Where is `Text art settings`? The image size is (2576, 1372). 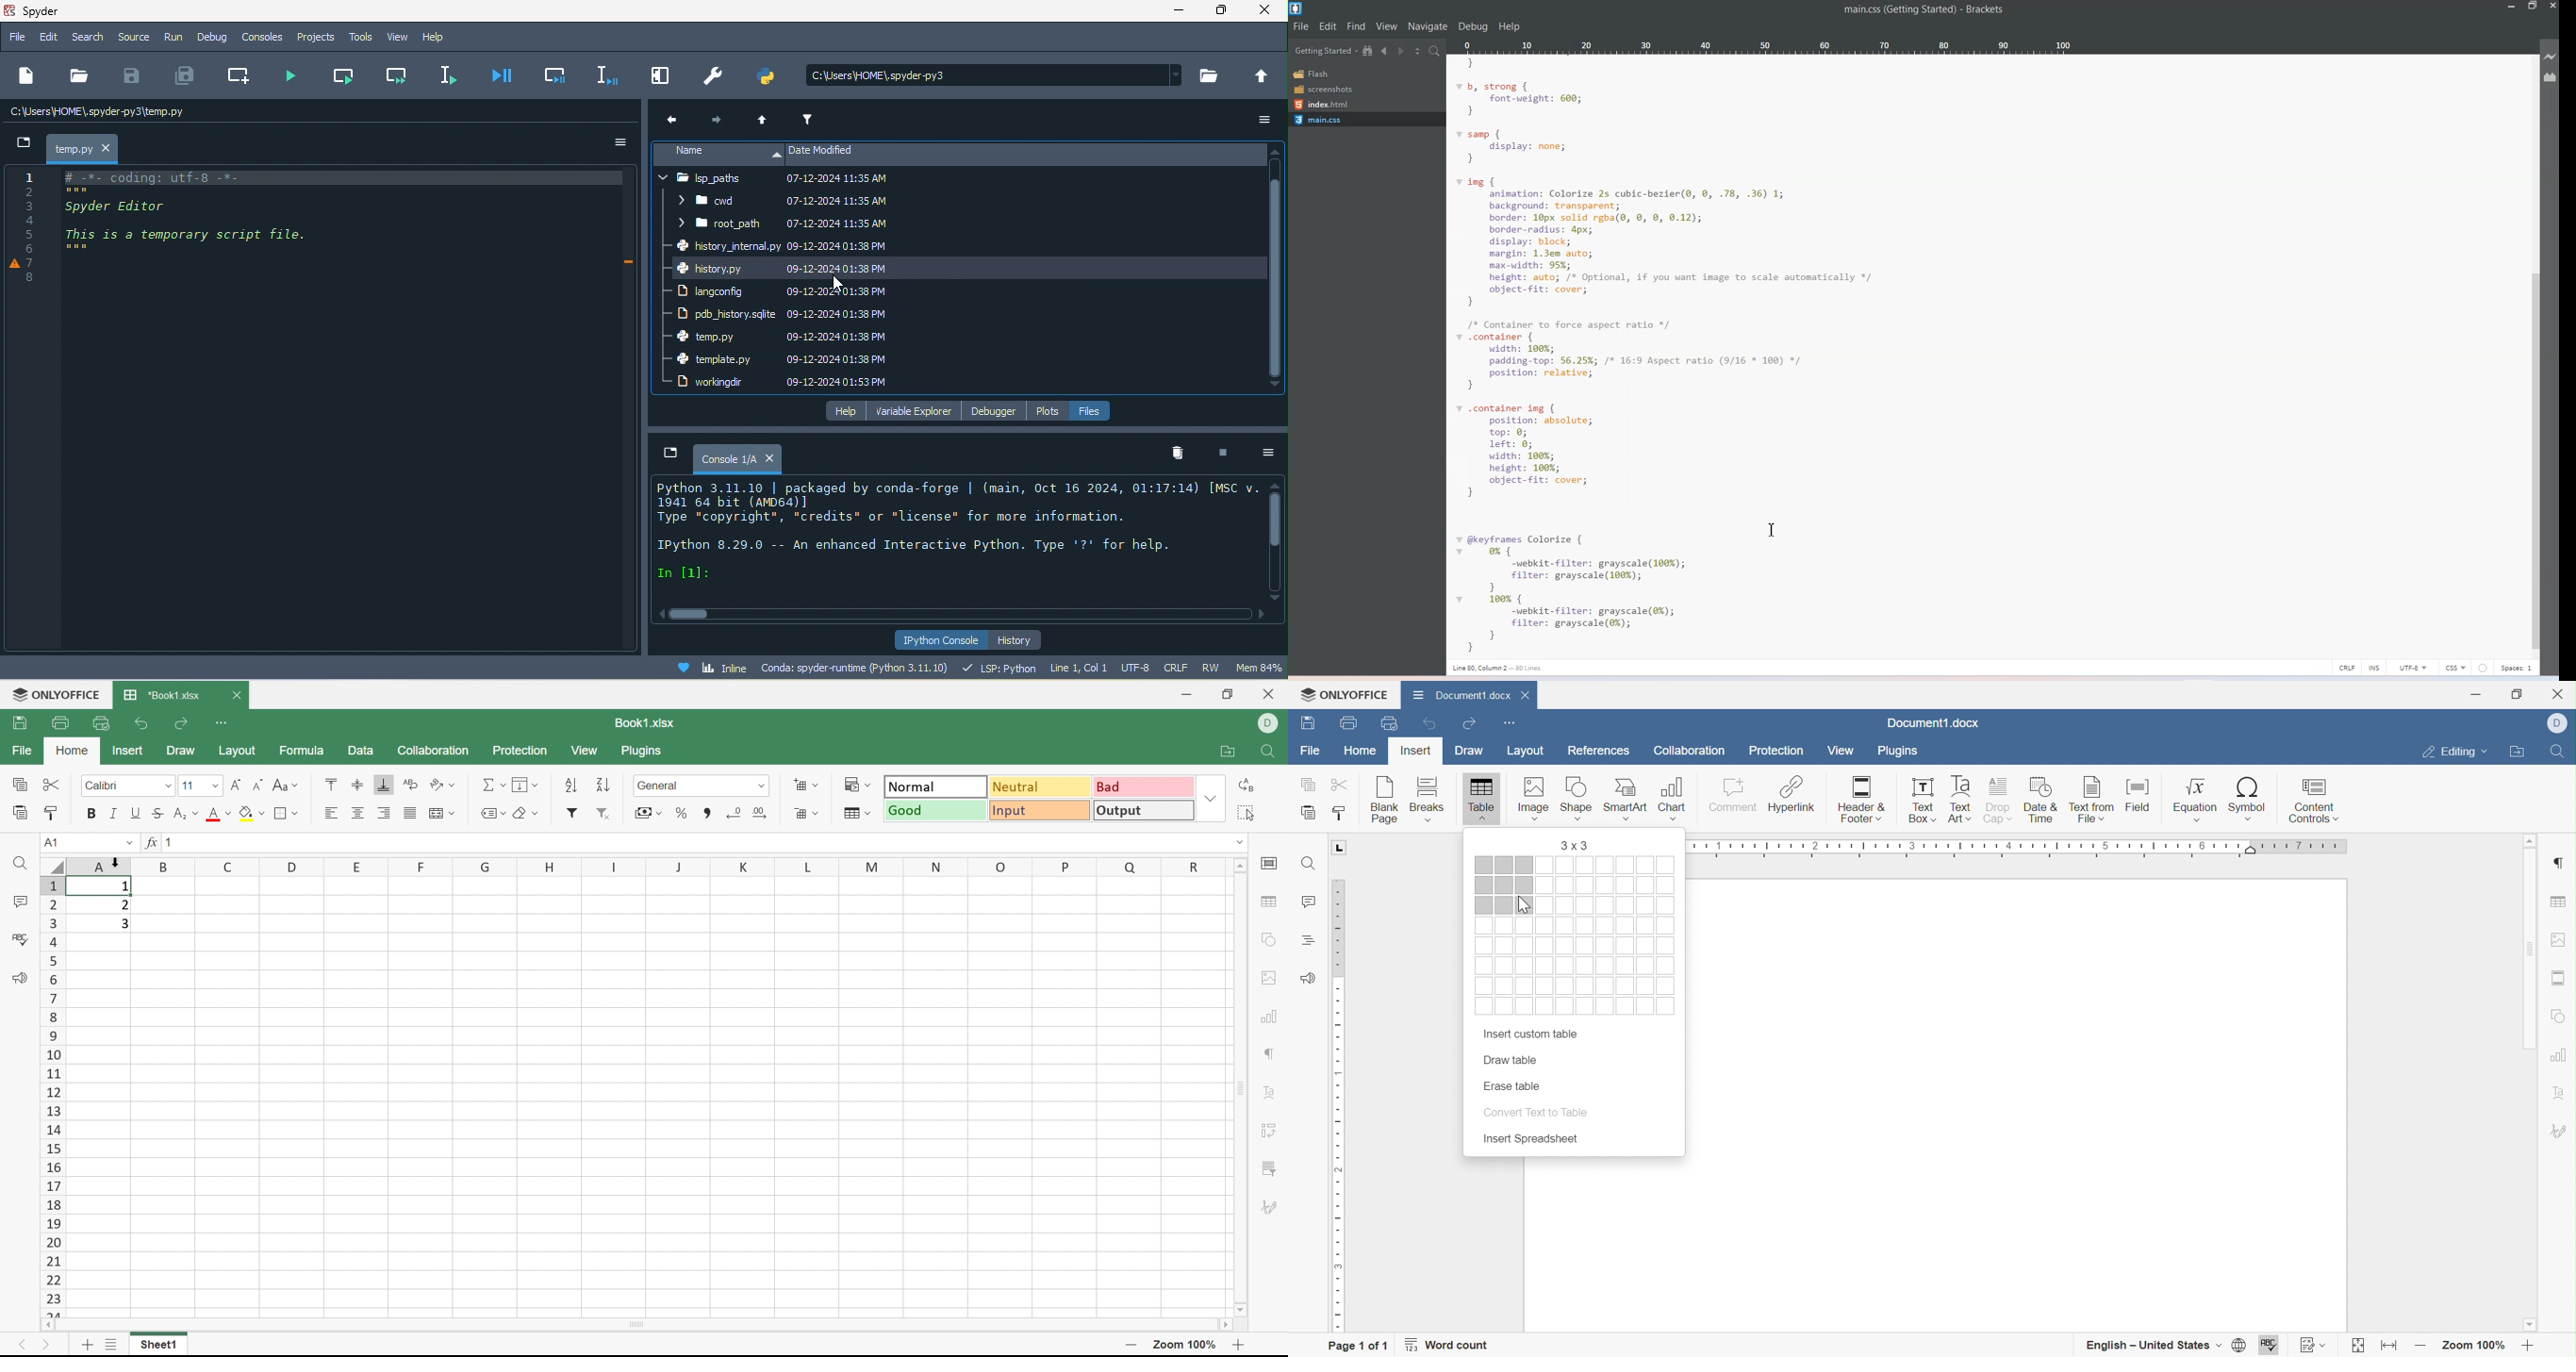
Text art settings is located at coordinates (1269, 1093).